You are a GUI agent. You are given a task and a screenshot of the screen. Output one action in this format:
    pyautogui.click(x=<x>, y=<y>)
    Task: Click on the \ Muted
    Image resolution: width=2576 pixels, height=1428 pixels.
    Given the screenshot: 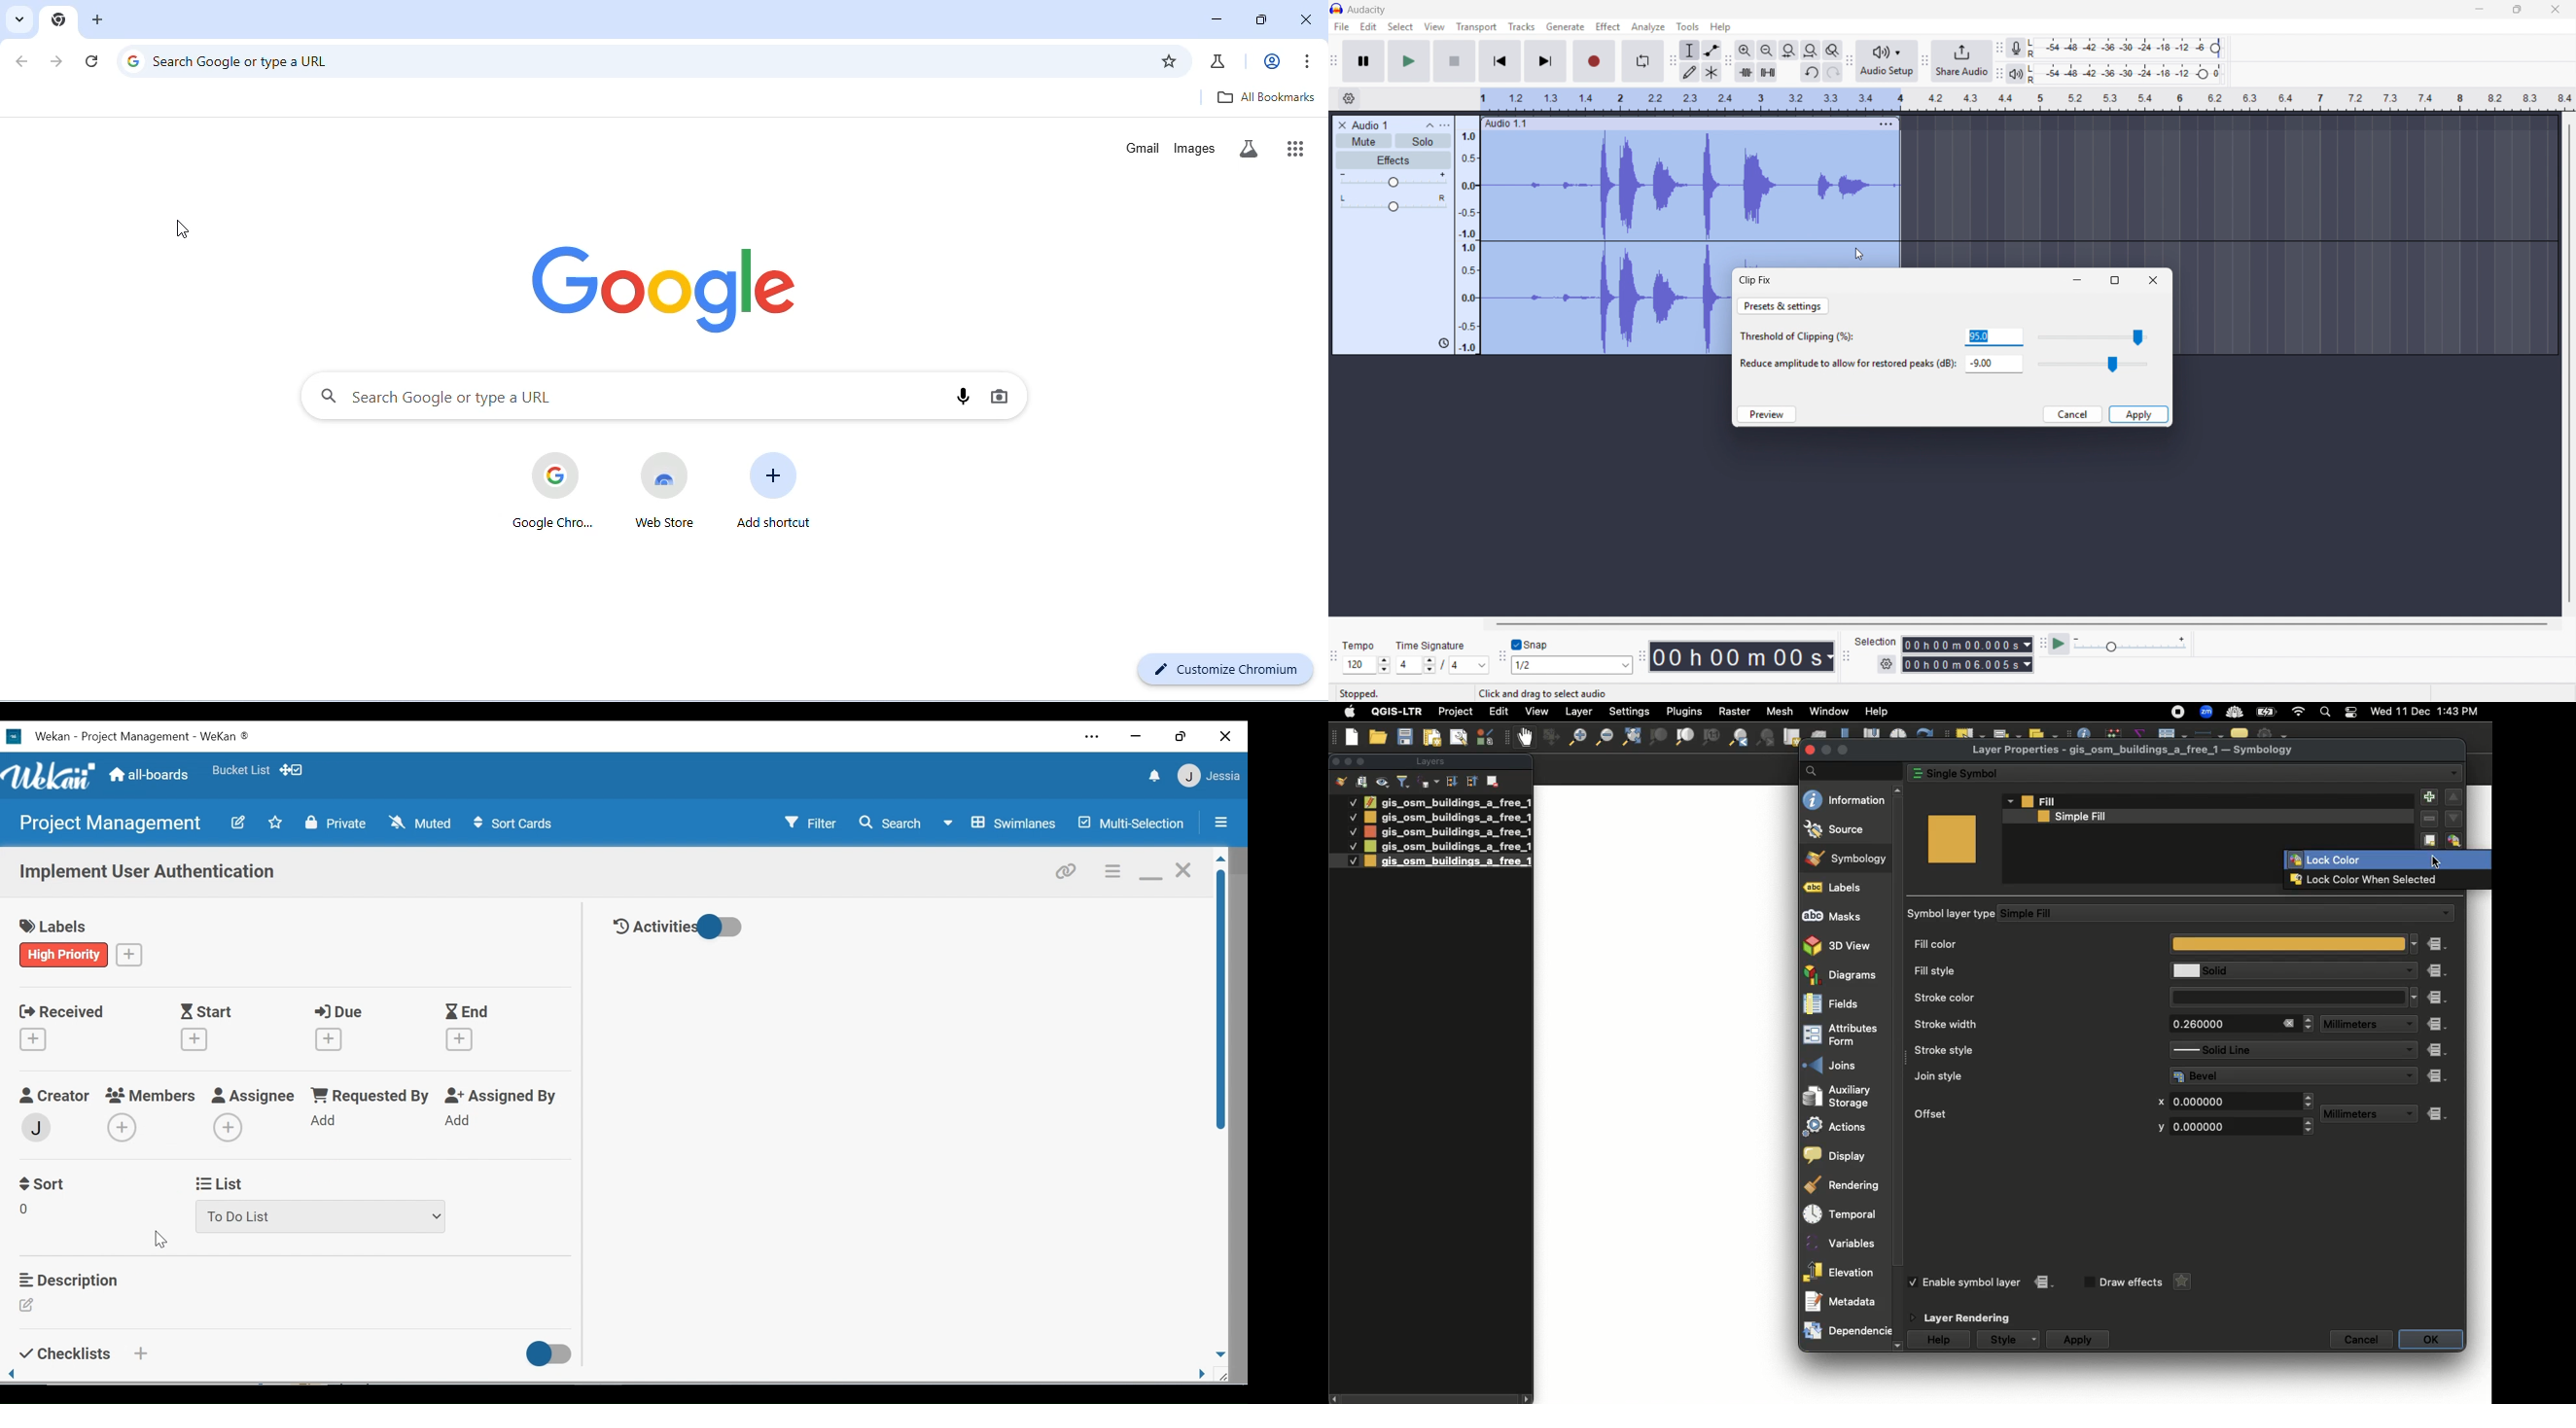 What is the action you would take?
    pyautogui.click(x=422, y=824)
    